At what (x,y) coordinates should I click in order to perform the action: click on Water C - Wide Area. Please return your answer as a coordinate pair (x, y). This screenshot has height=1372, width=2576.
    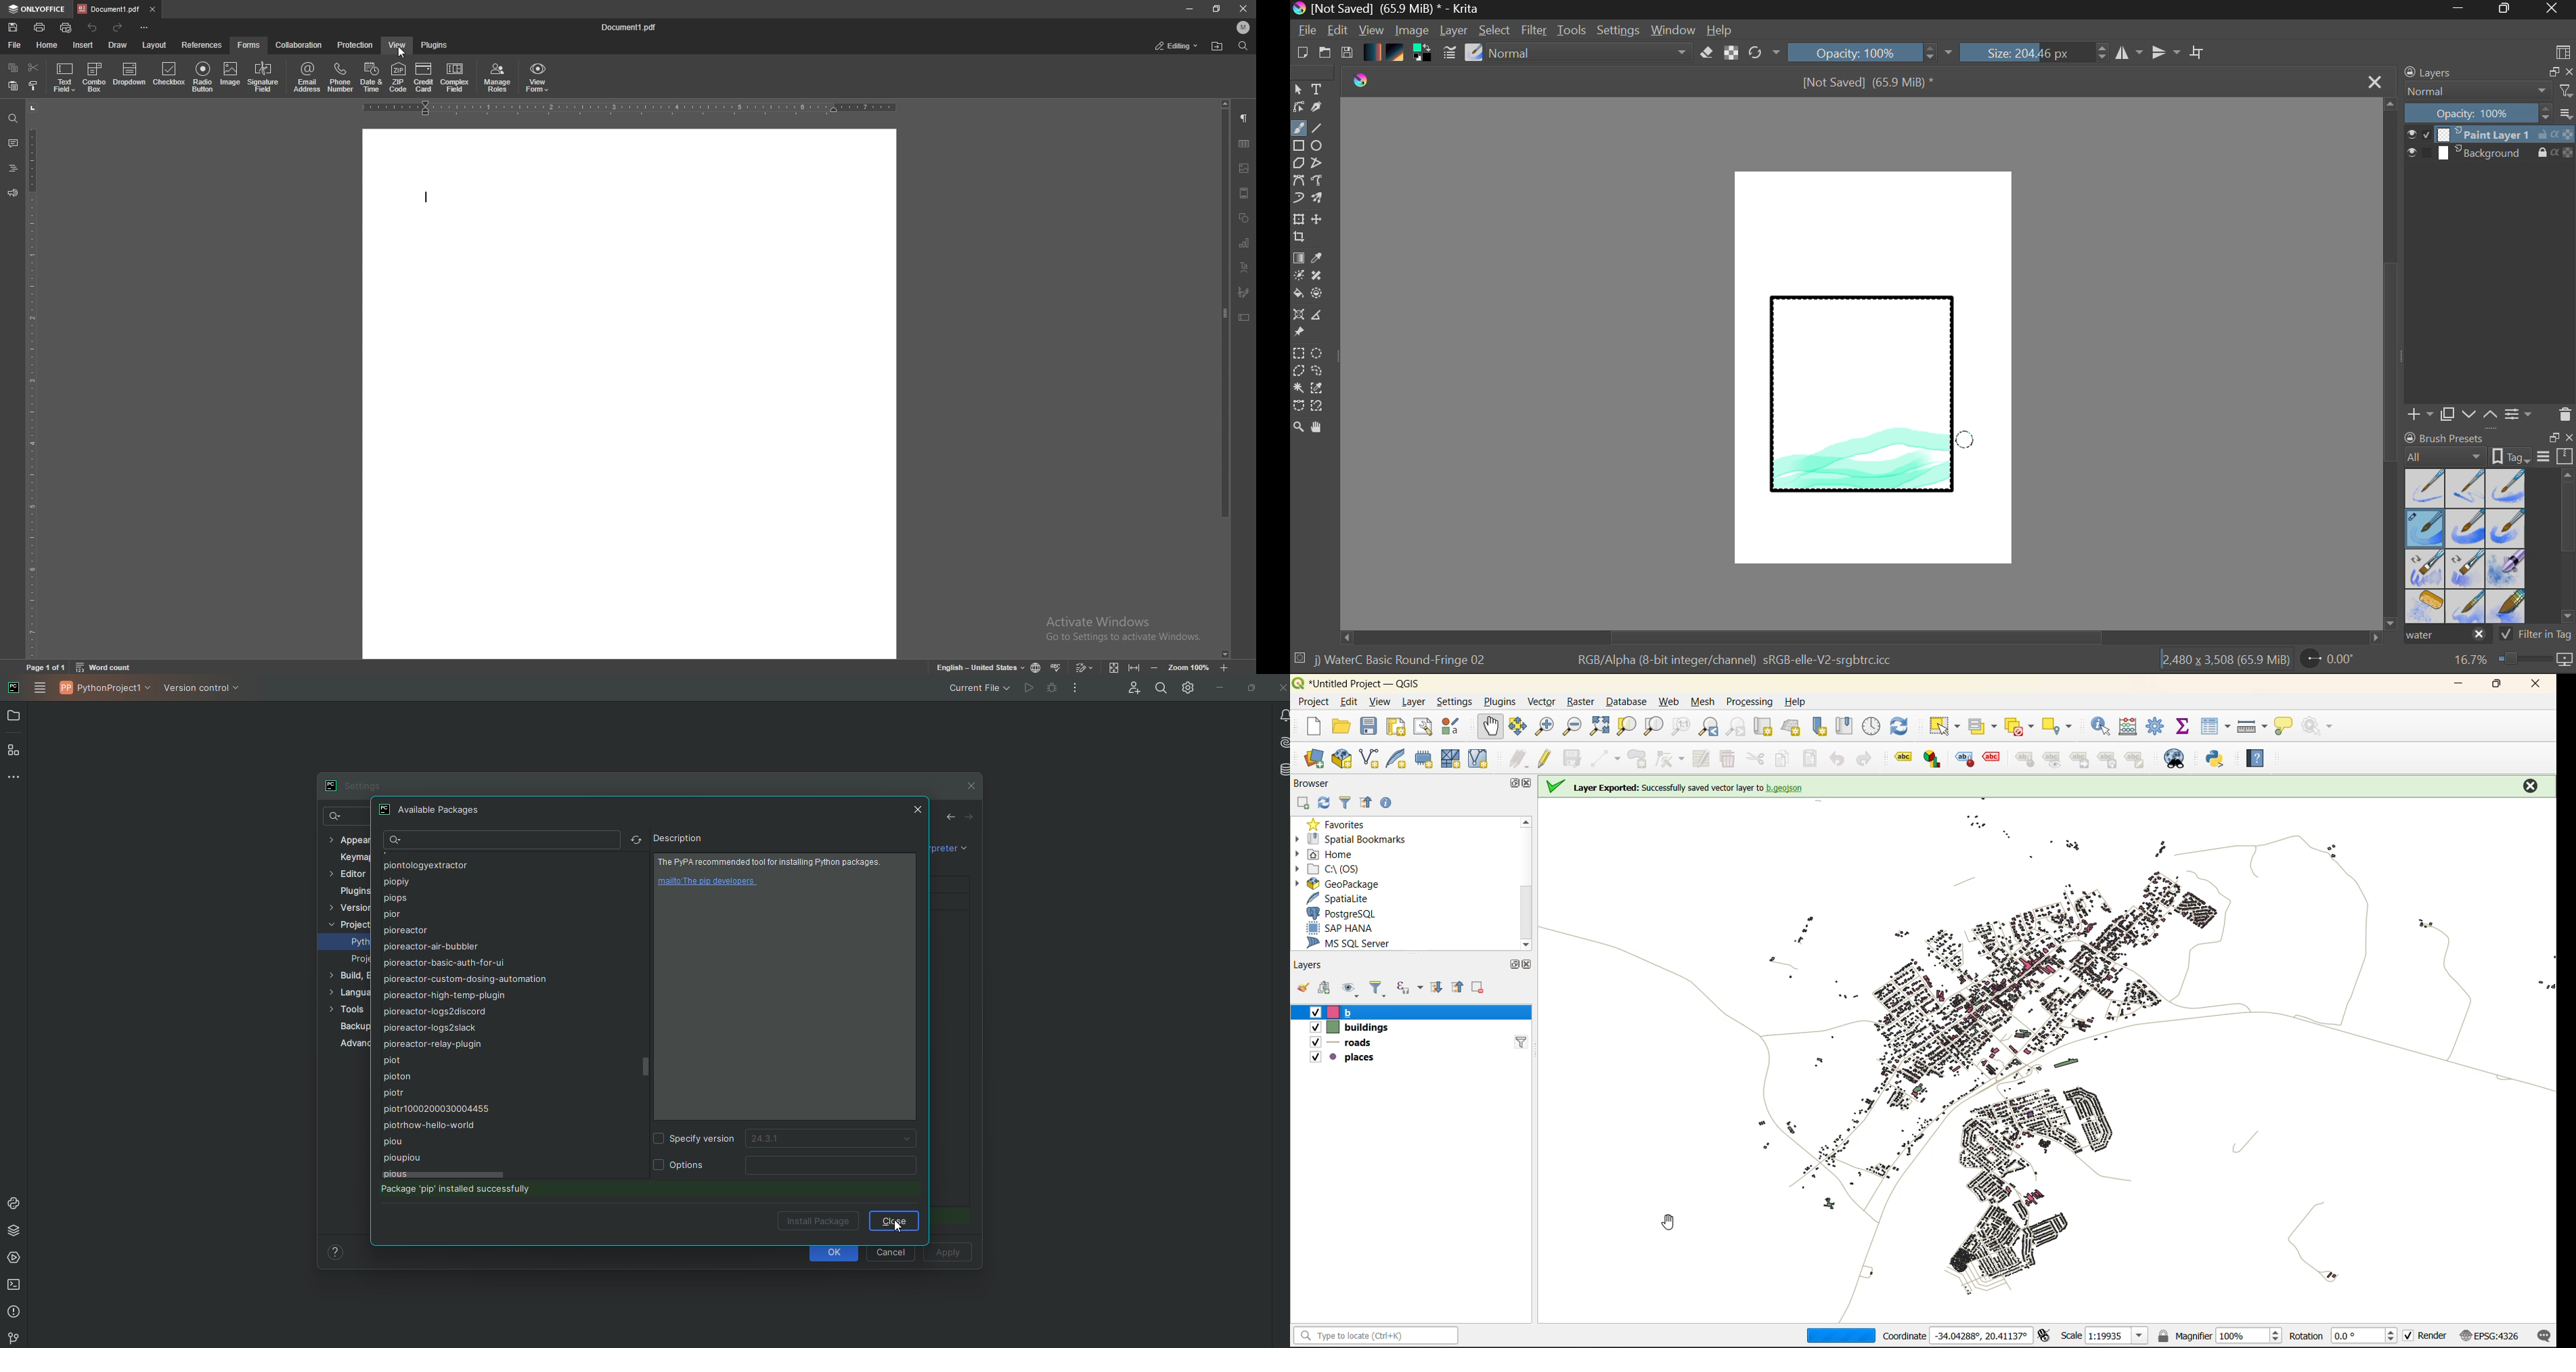
    Looking at the image, I should click on (2508, 607).